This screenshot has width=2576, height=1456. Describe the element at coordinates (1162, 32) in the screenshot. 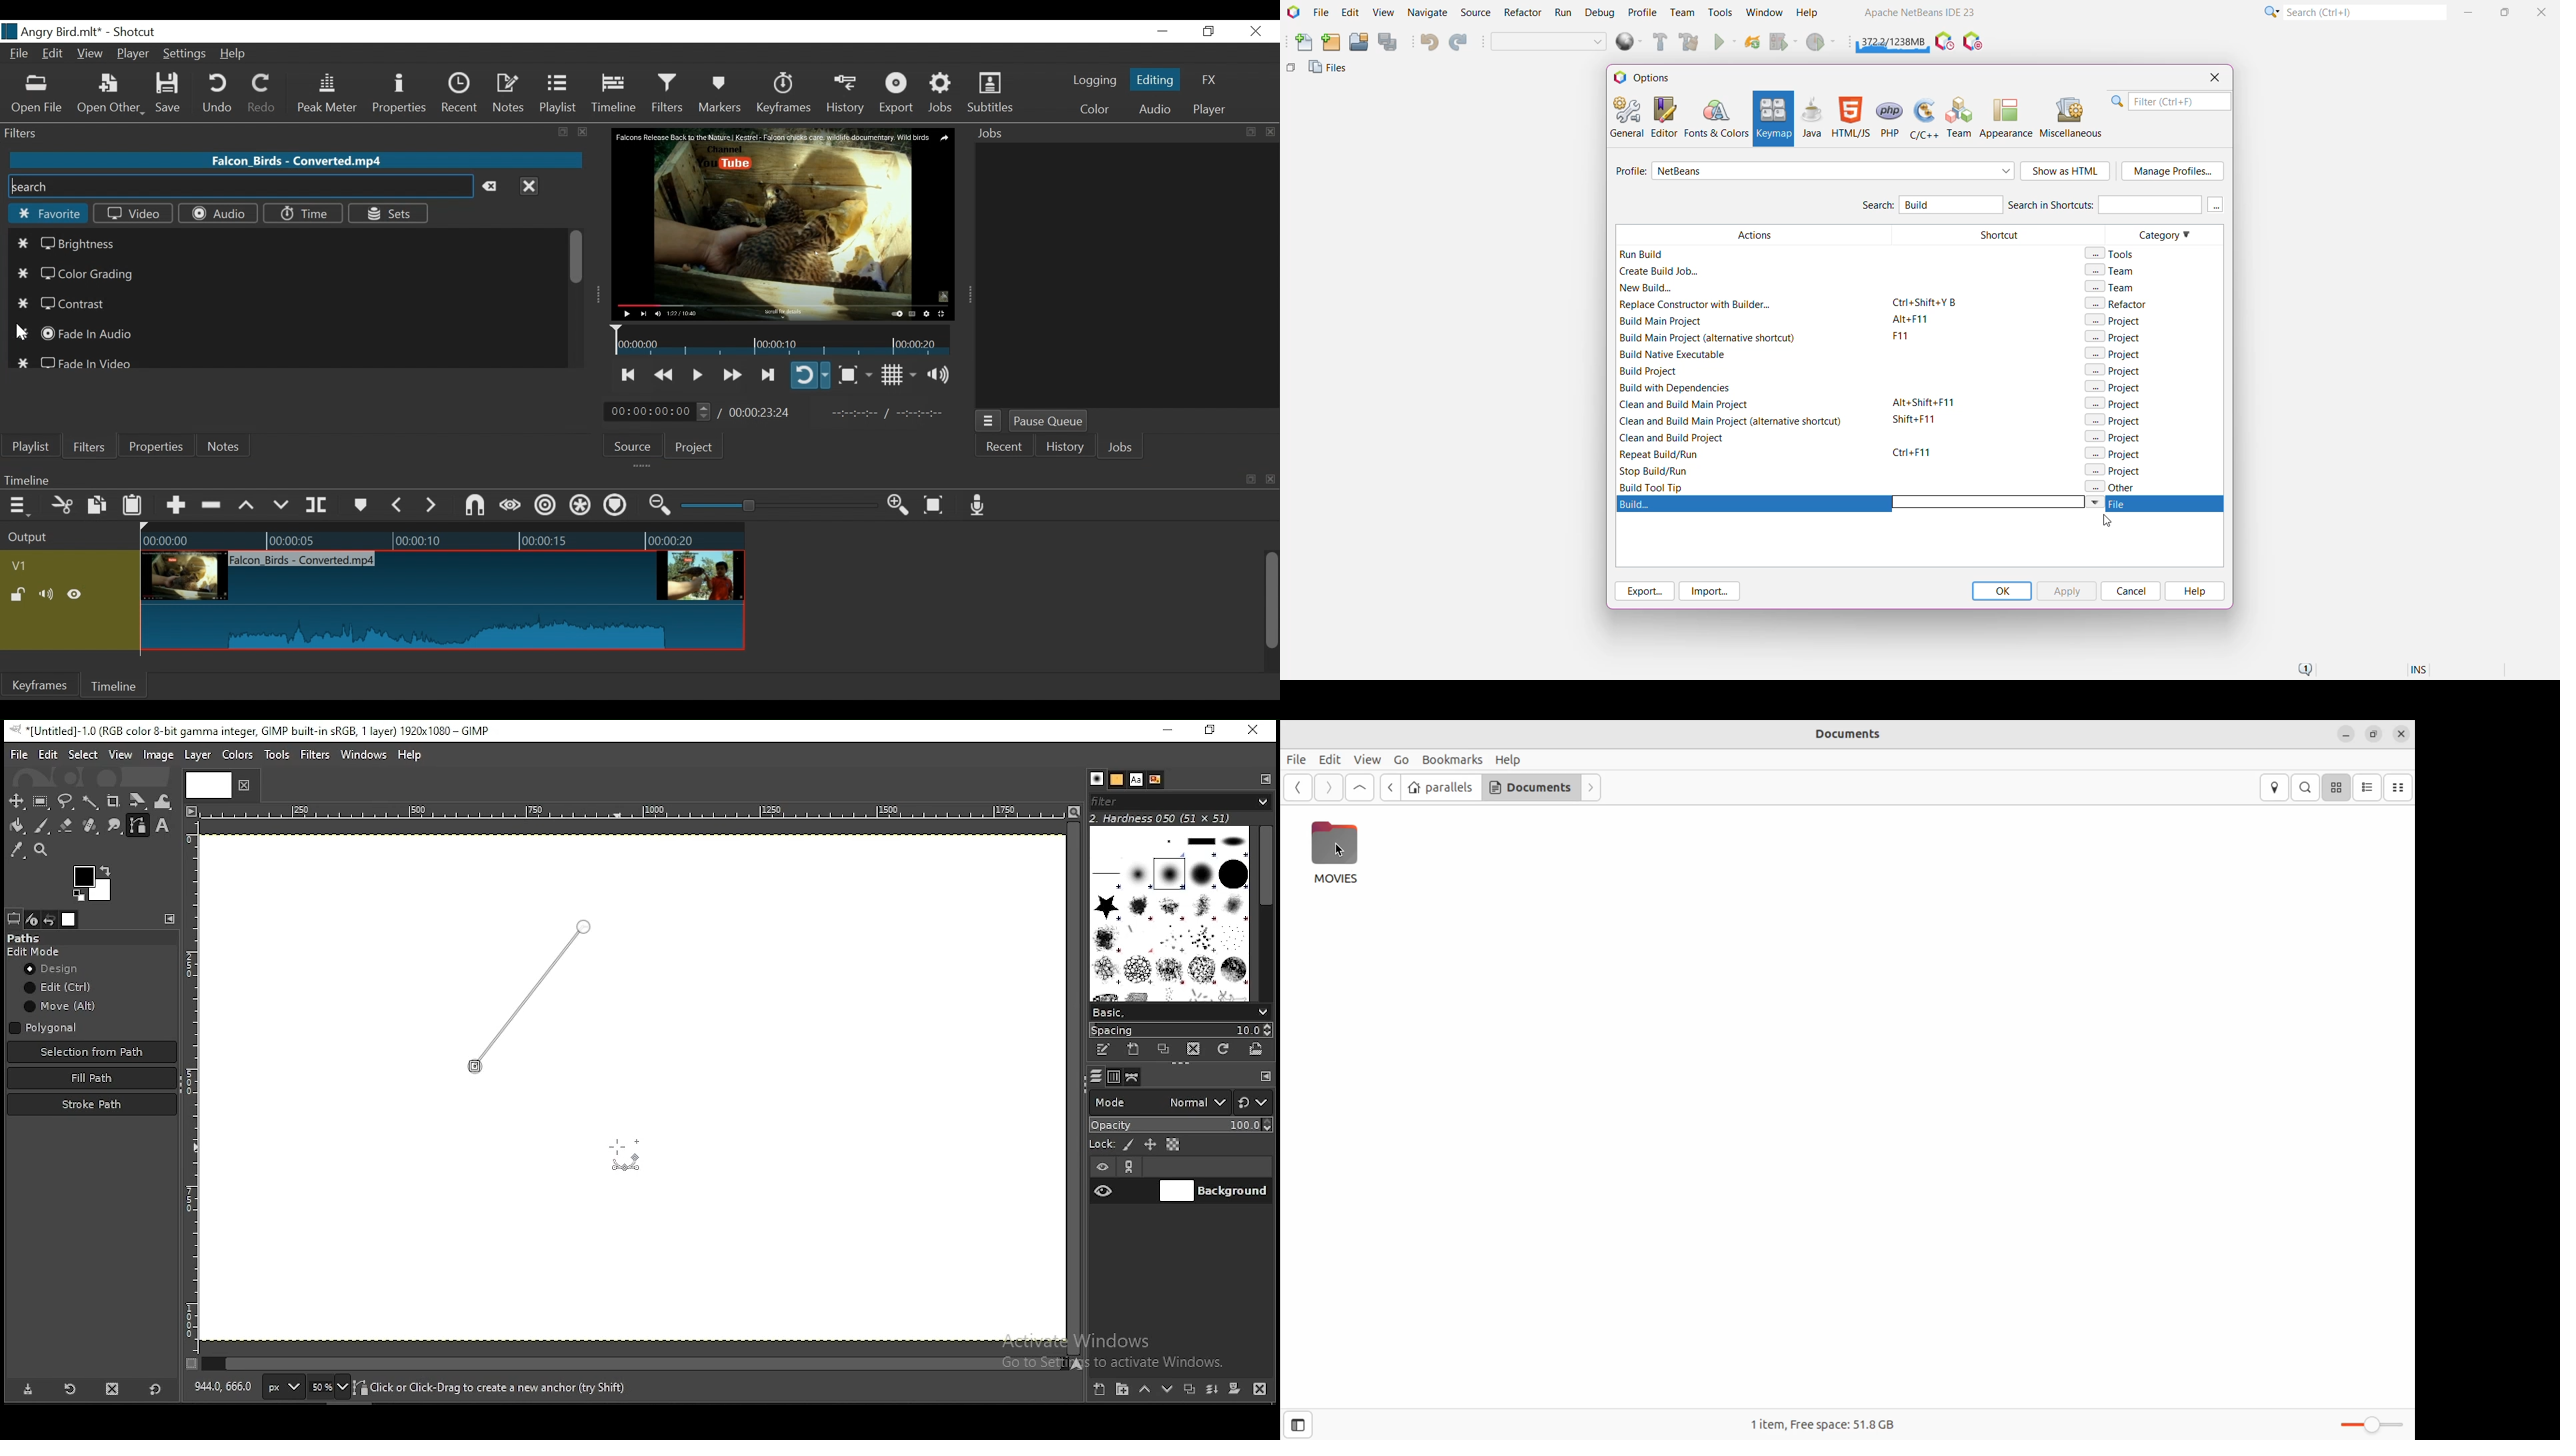

I see `minimize` at that location.